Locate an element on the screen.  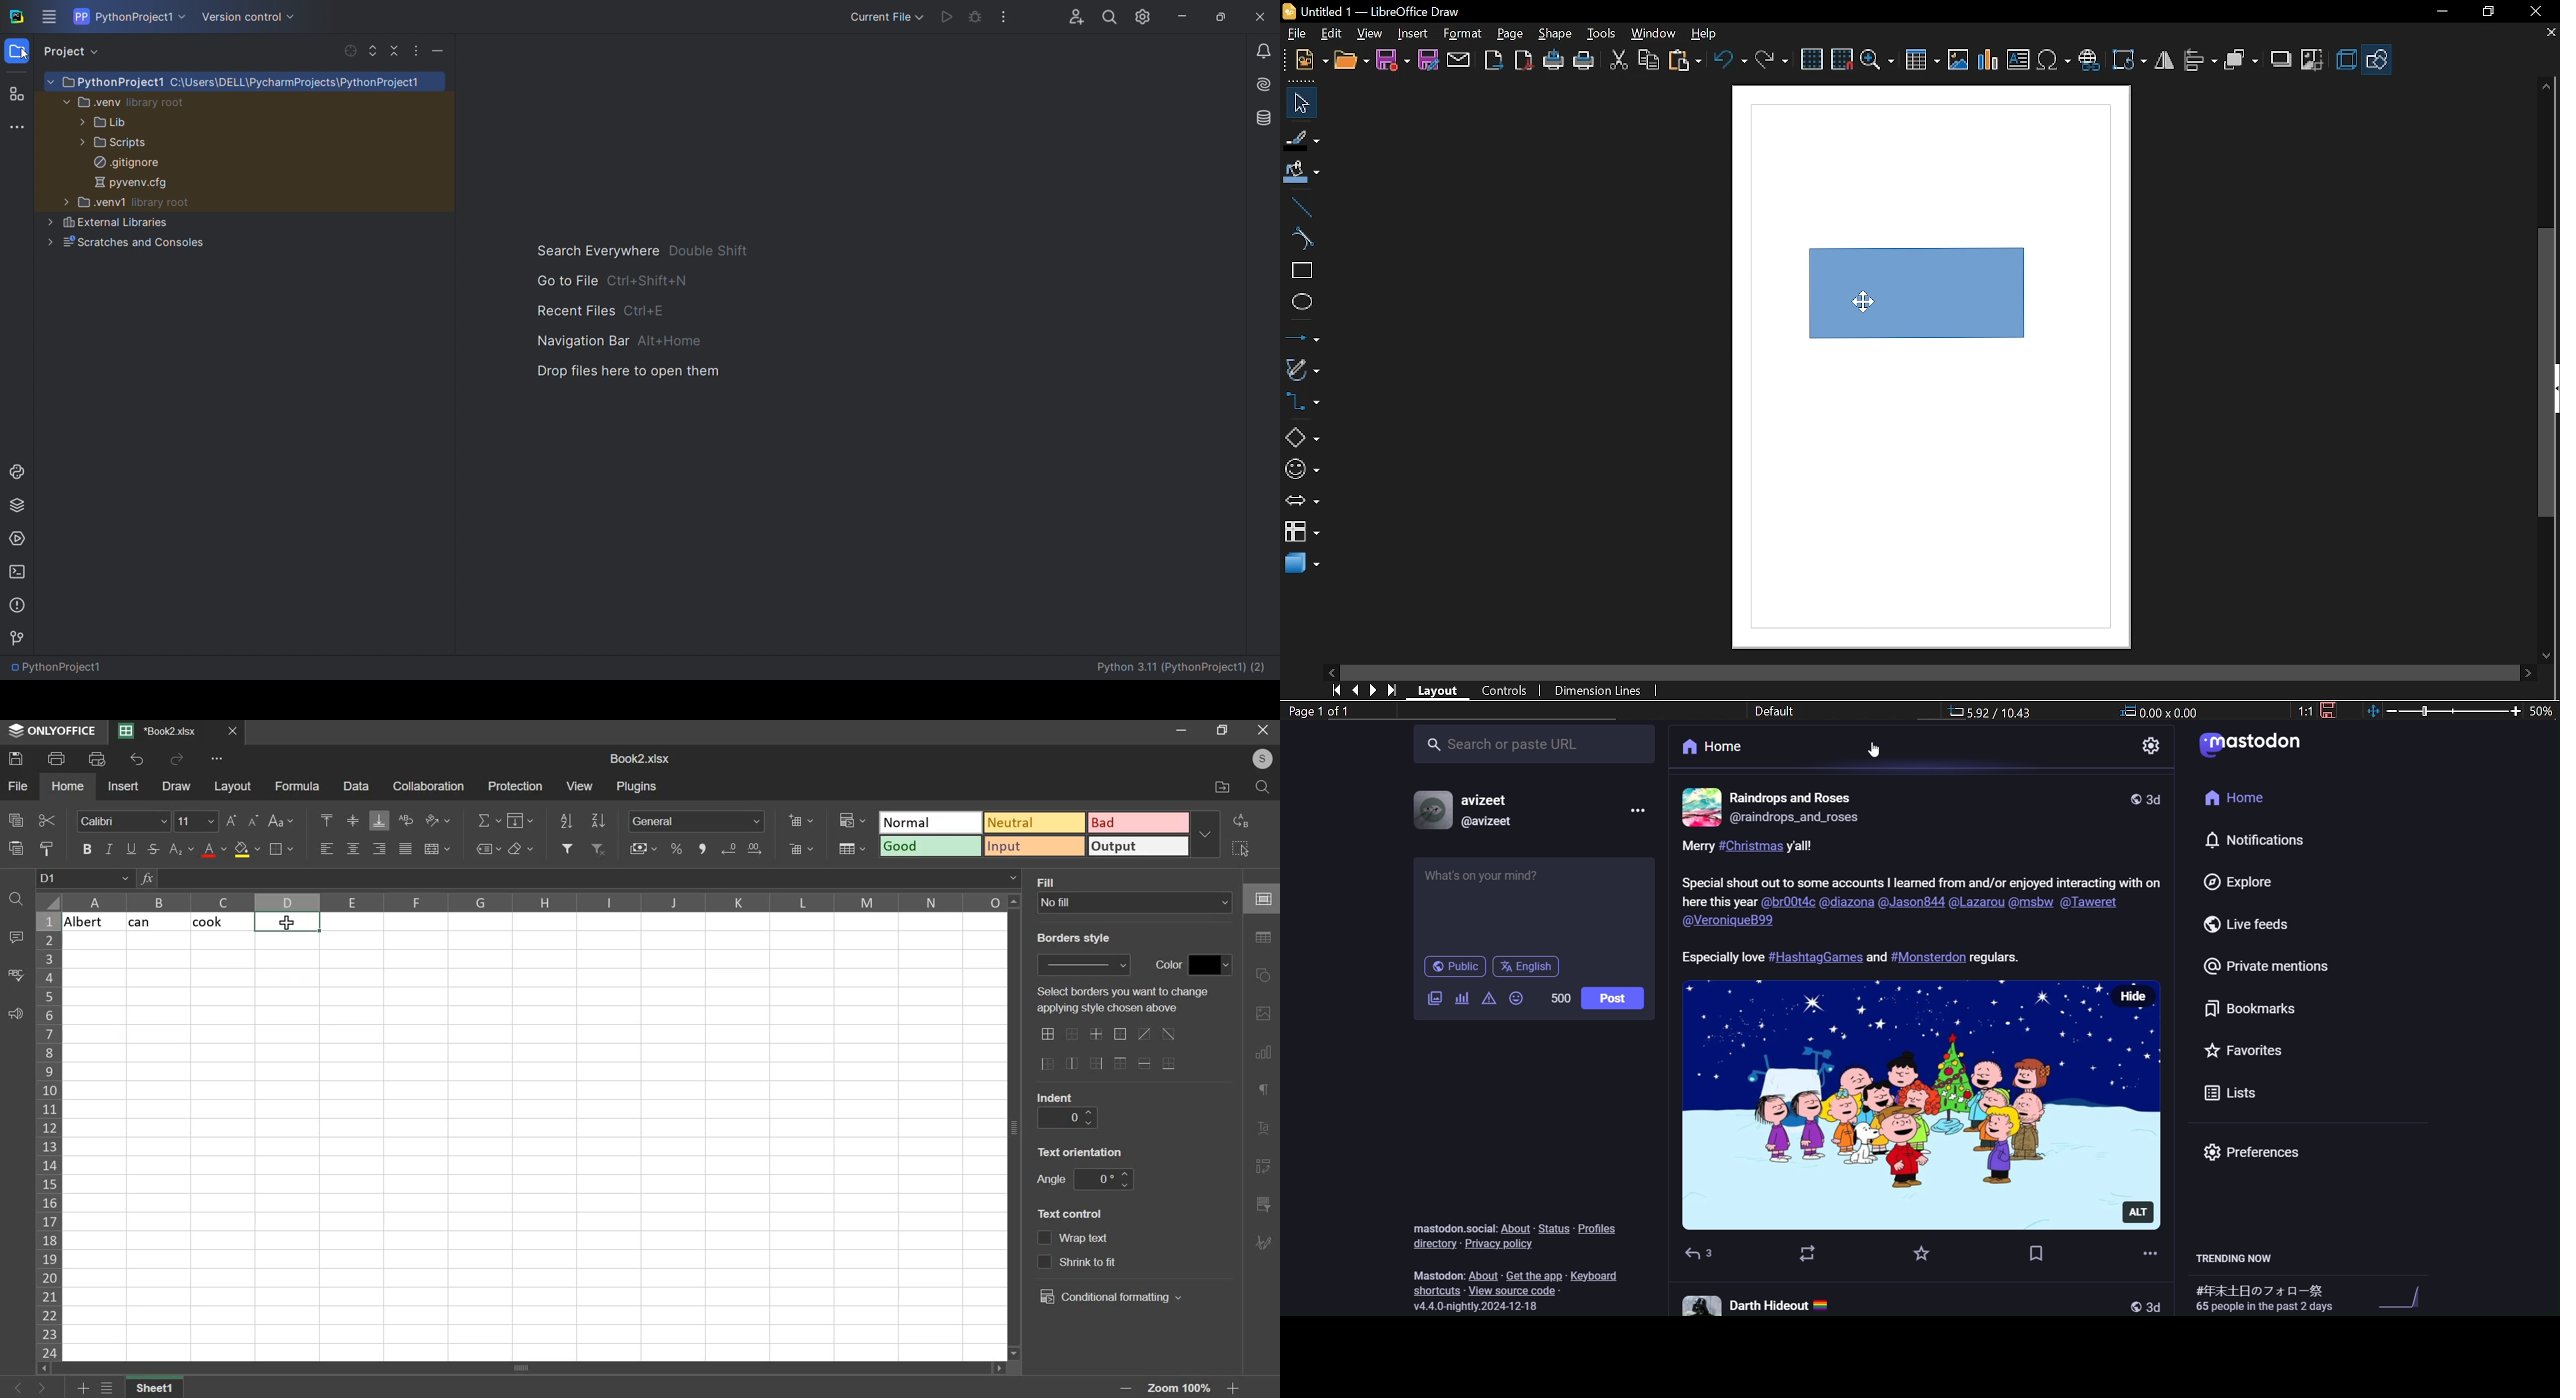
options is located at coordinates (1001, 17).